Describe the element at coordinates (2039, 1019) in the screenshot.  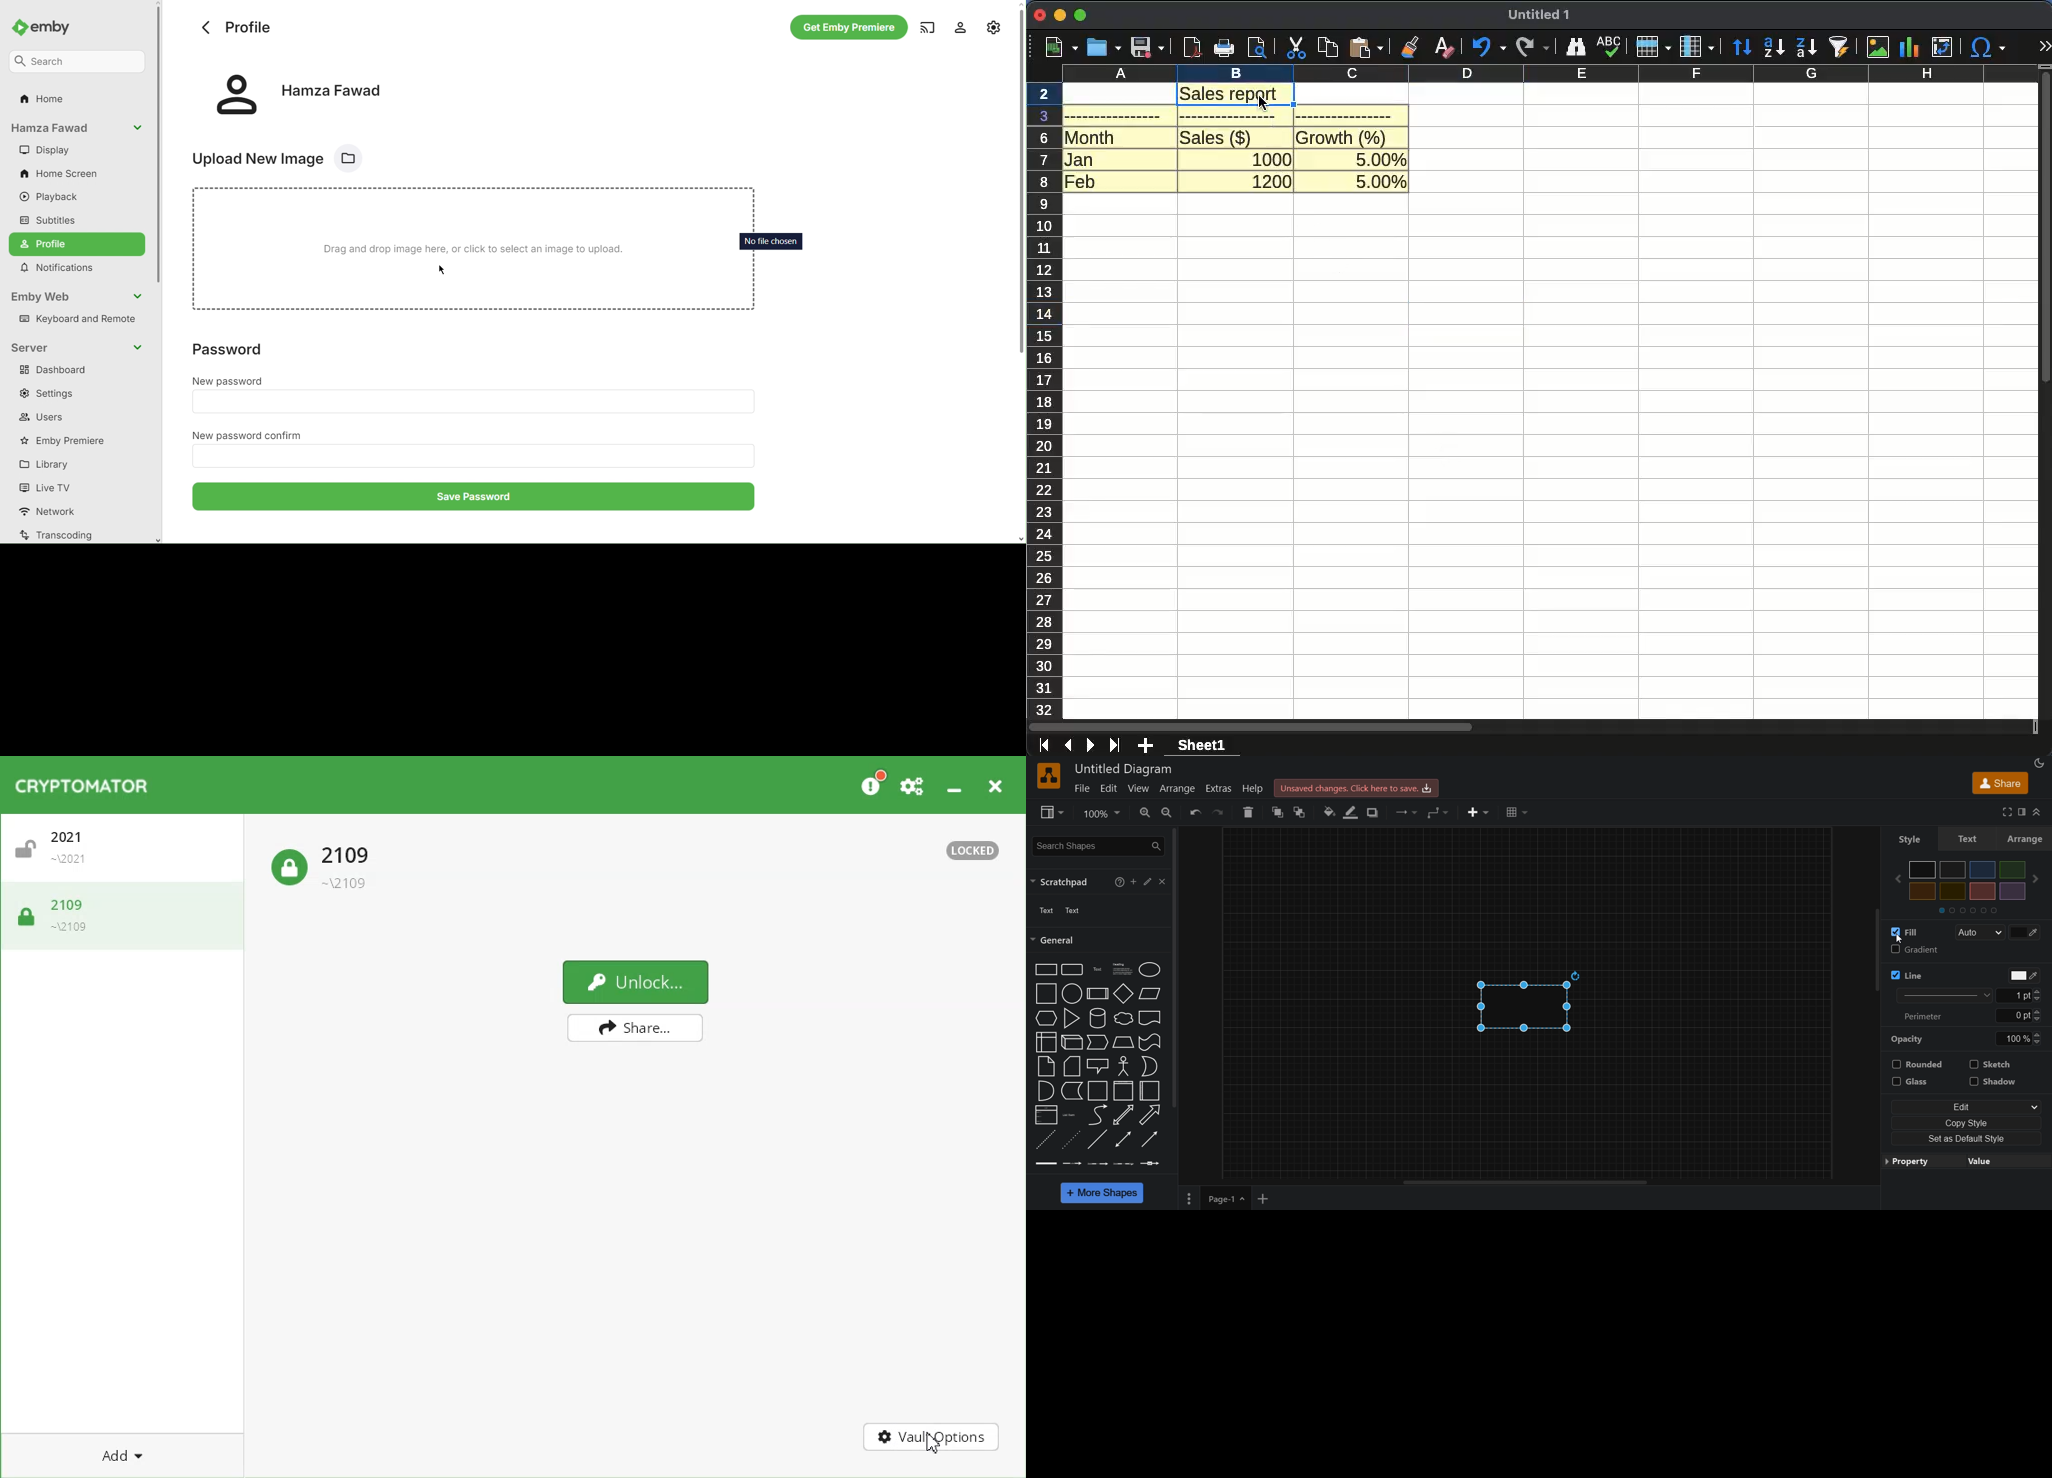
I see `decrease perimeter` at that location.